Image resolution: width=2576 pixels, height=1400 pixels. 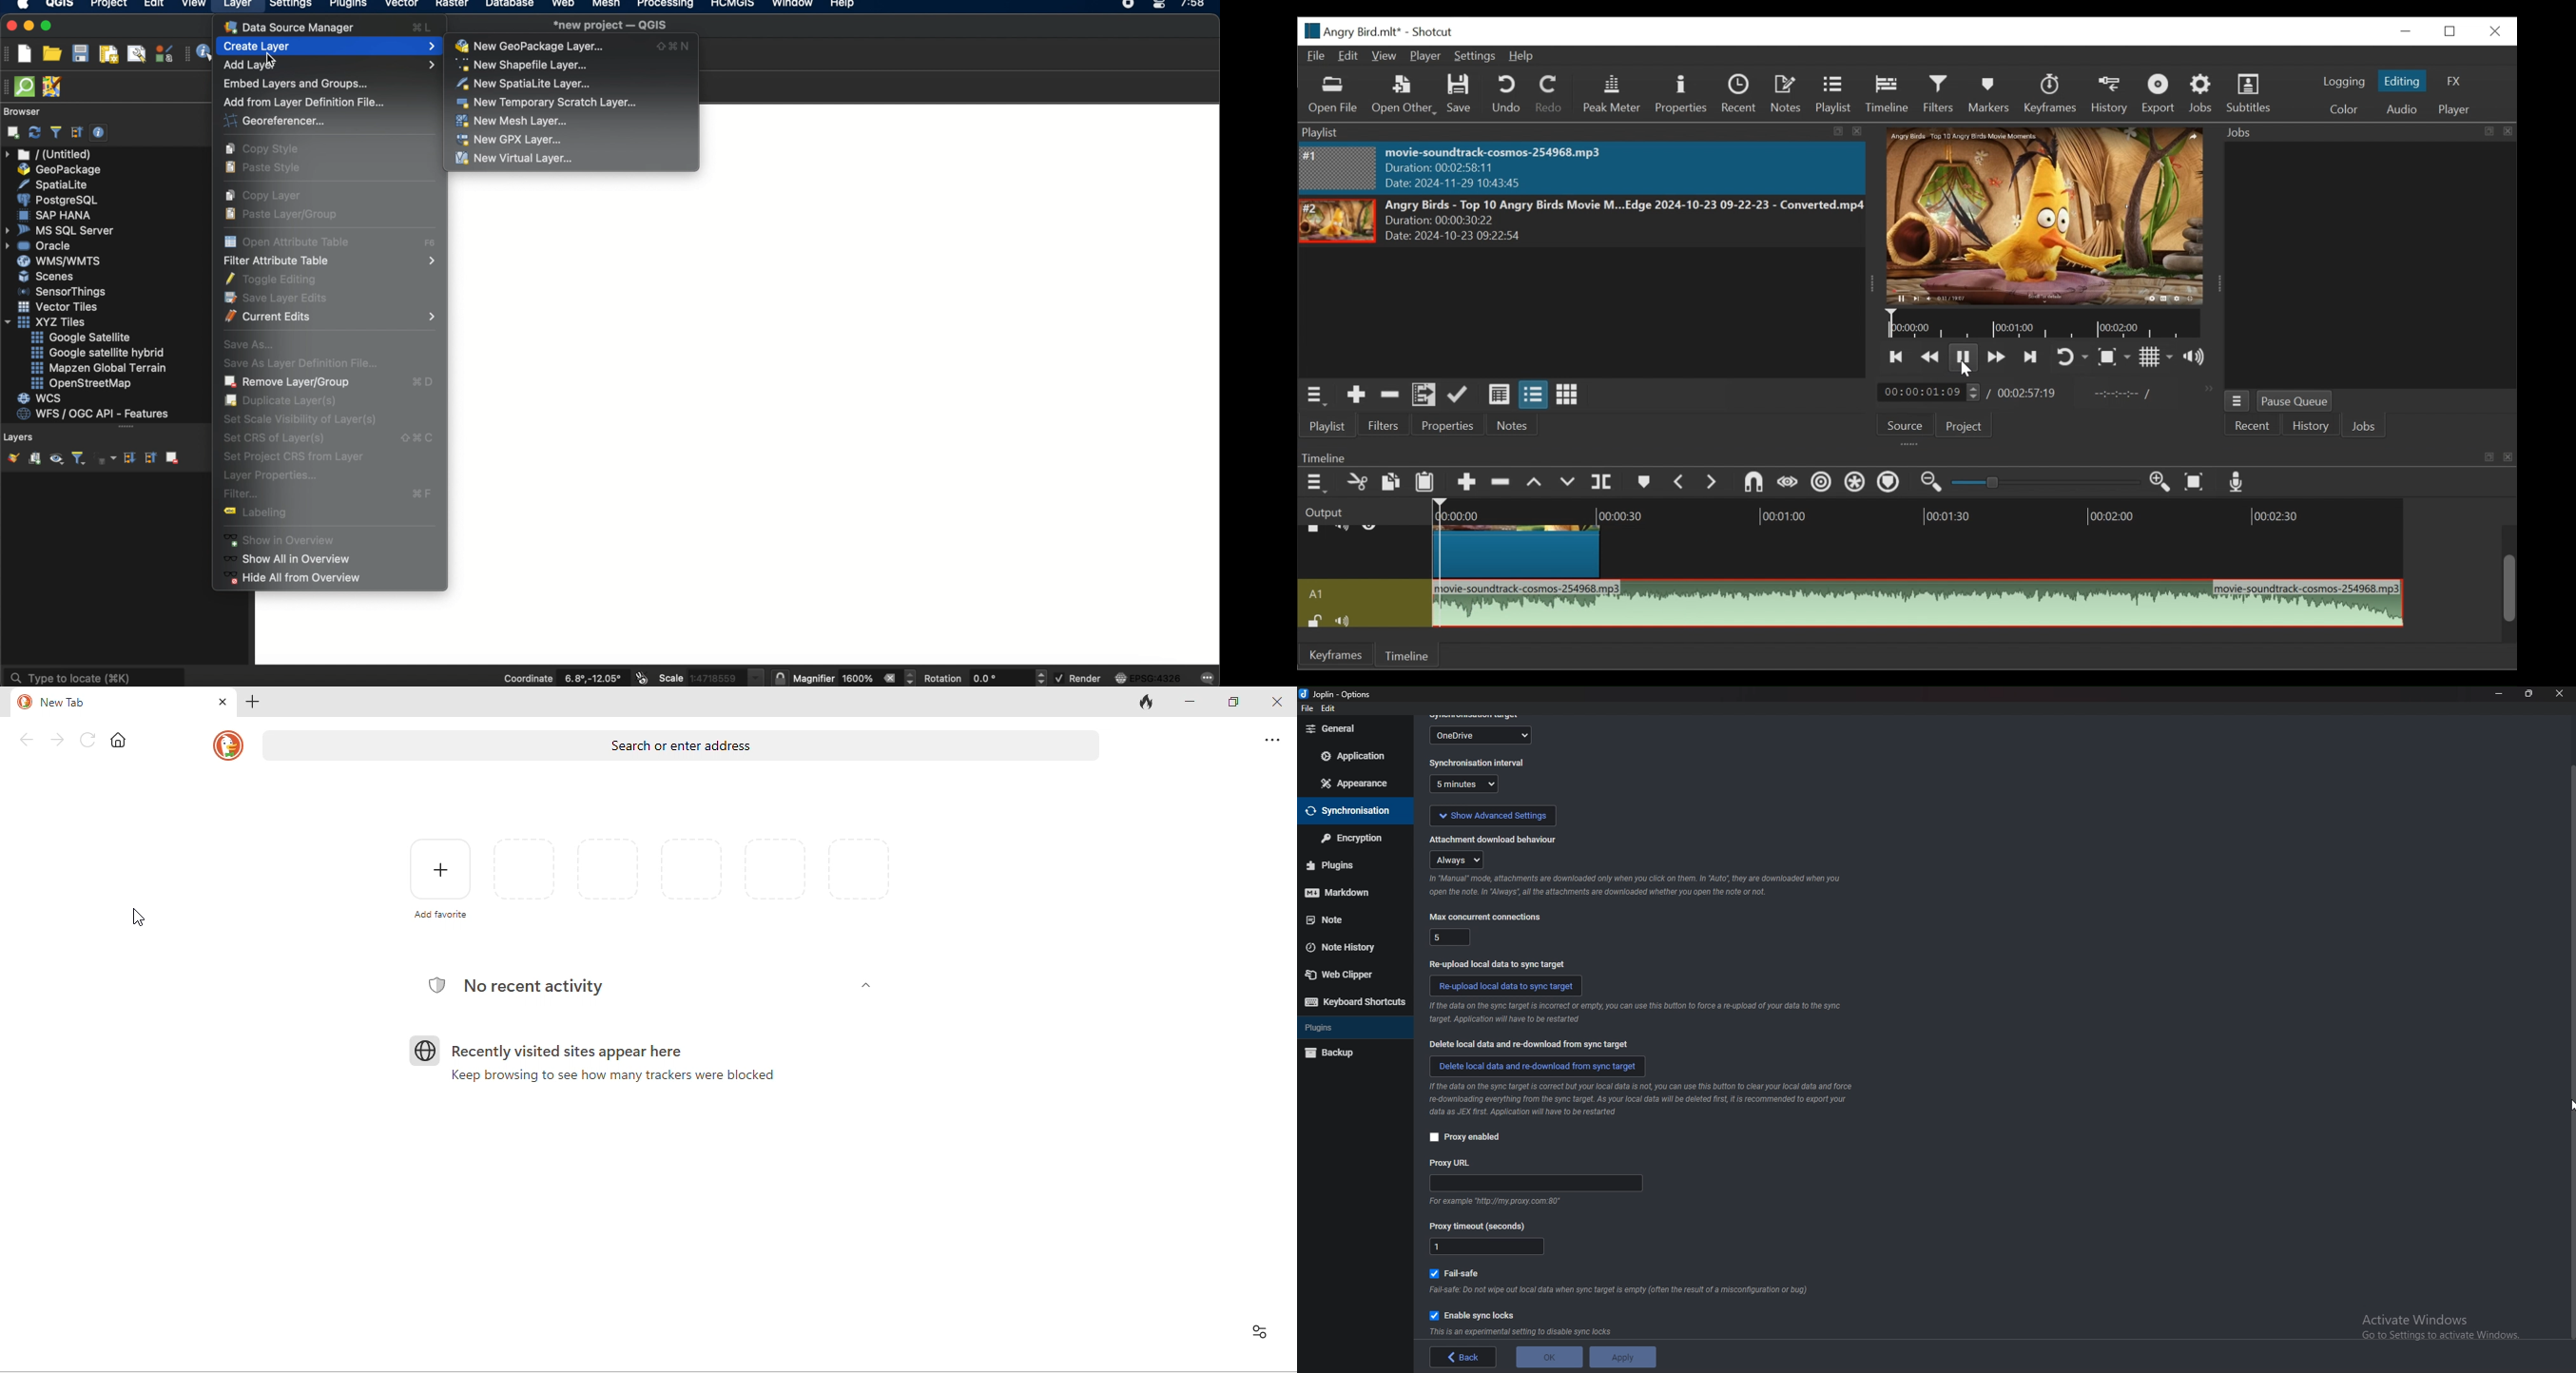 I want to click on Image, so click(x=1338, y=221).